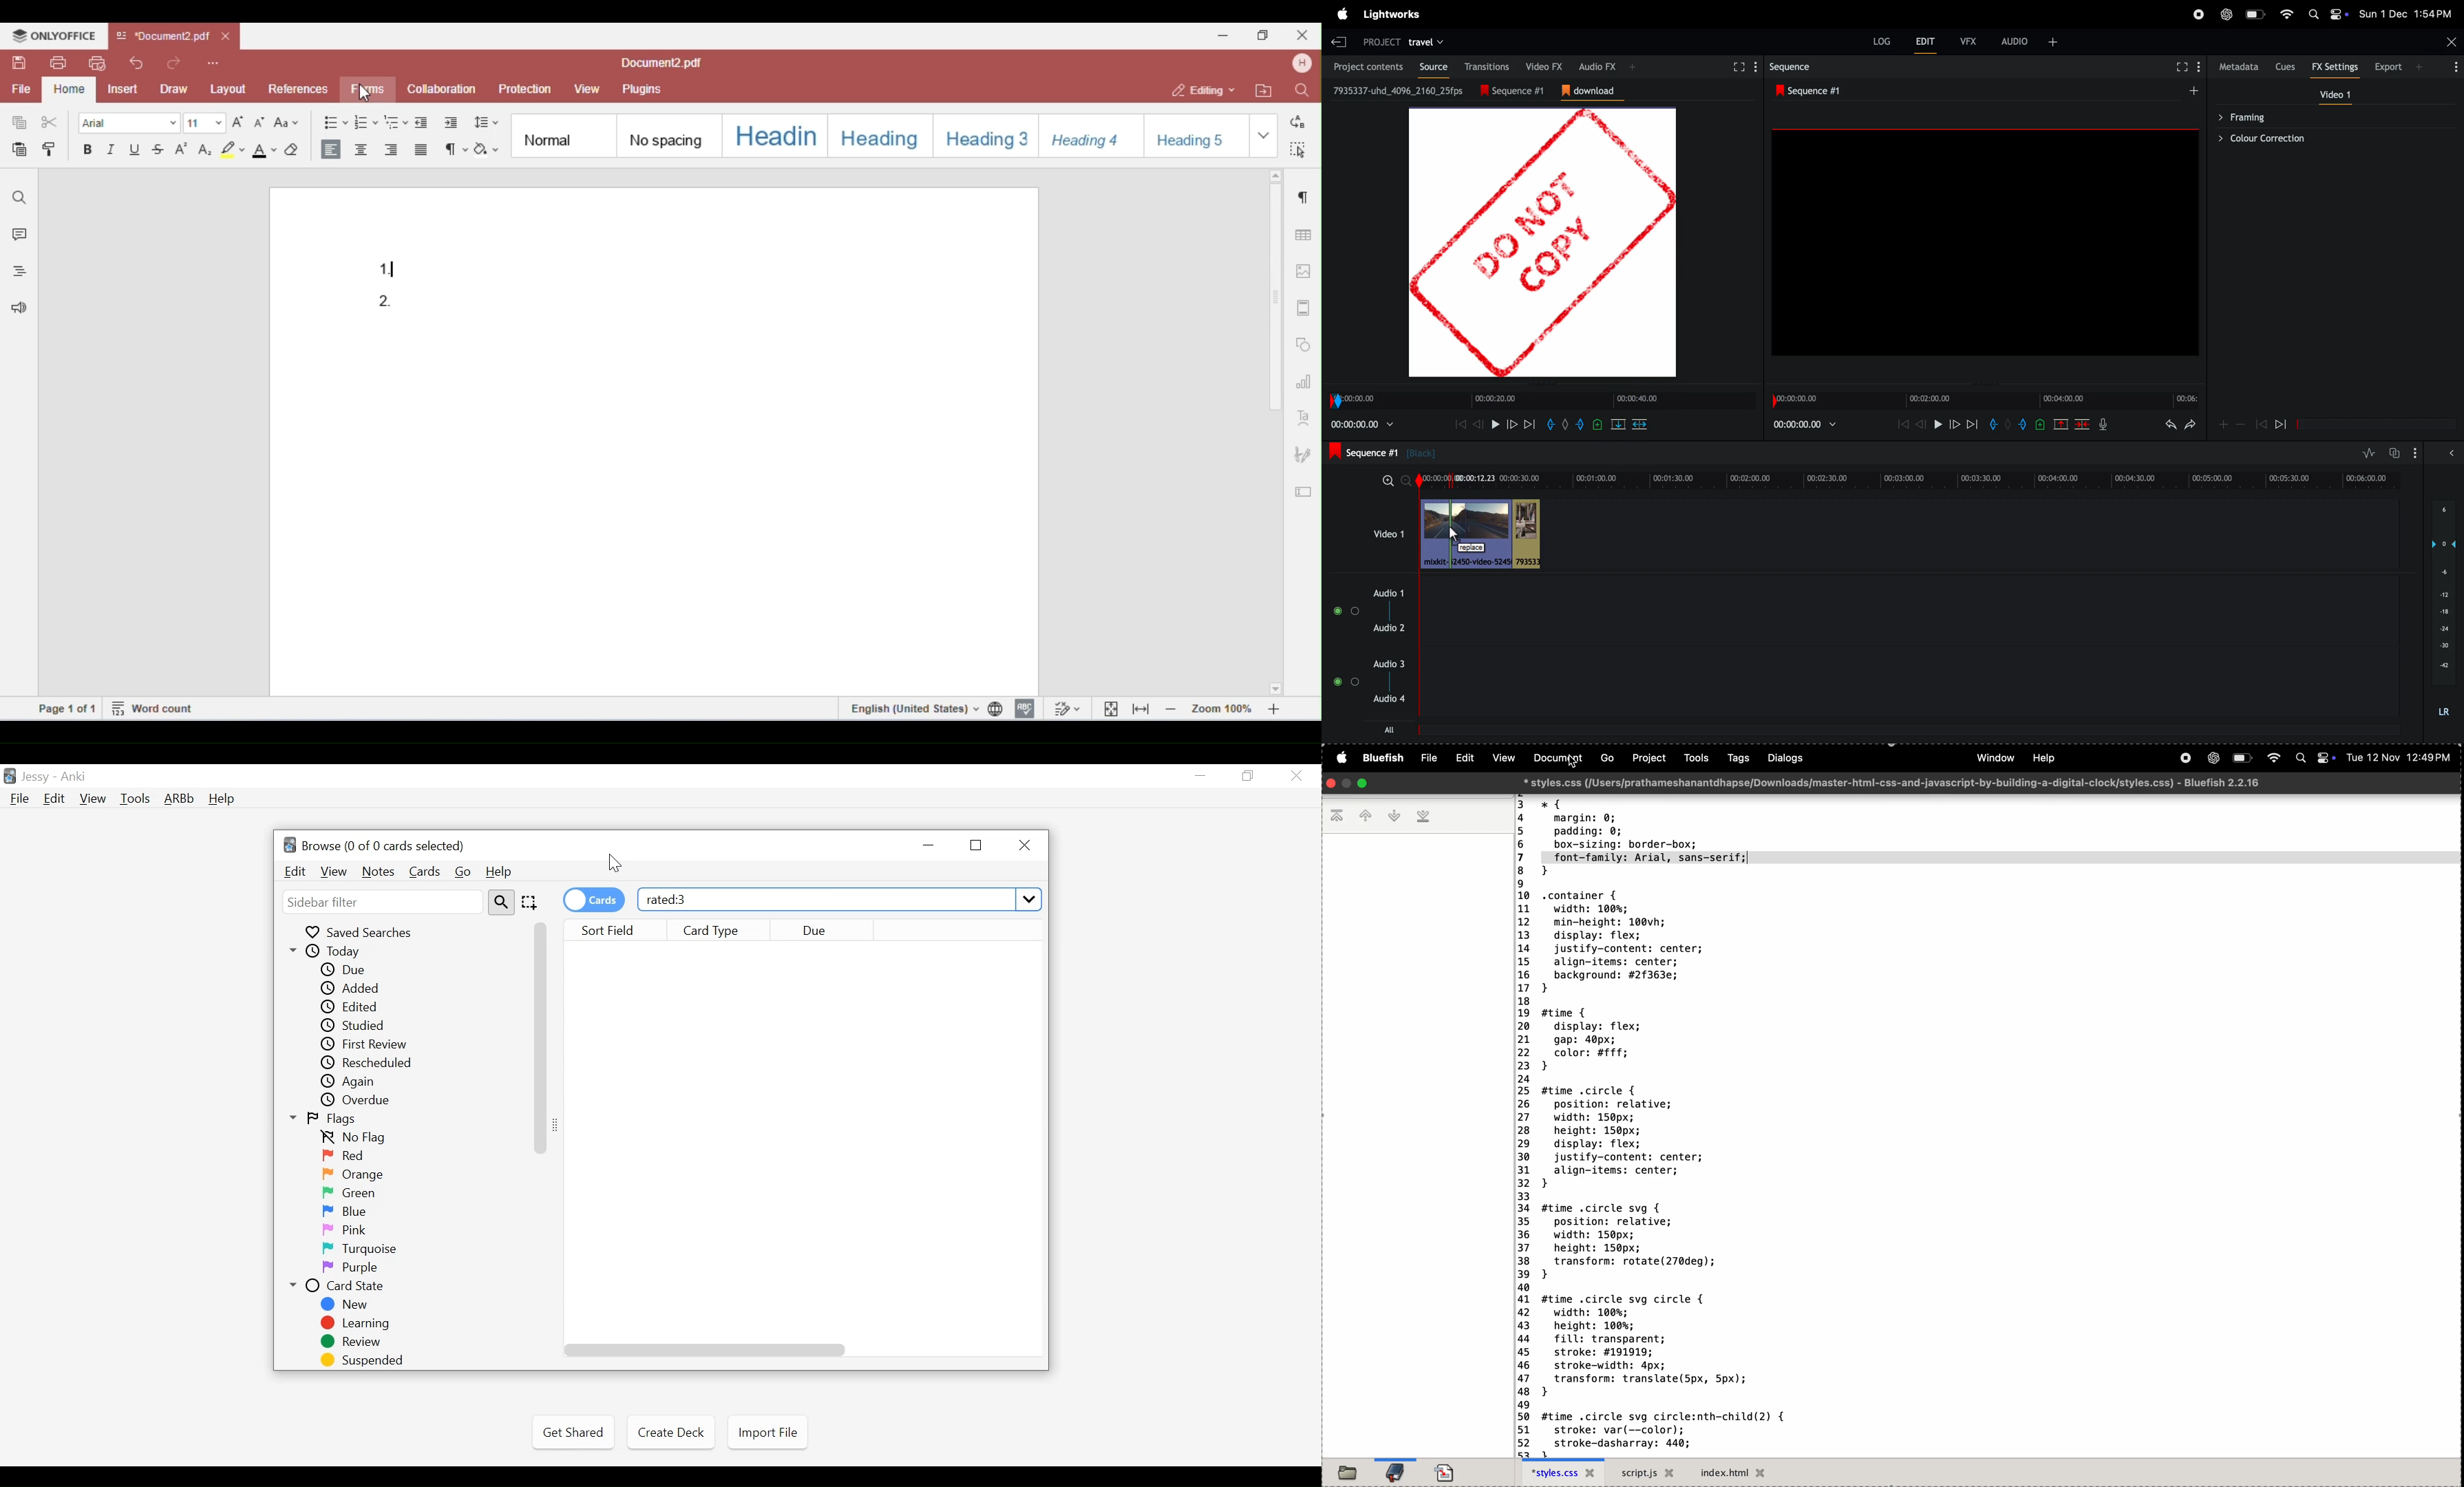  What do you see at coordinates (542, 1037) in the screenshot?
I see `Horizontal Scroll bar` at bounding box center [542, 1037].